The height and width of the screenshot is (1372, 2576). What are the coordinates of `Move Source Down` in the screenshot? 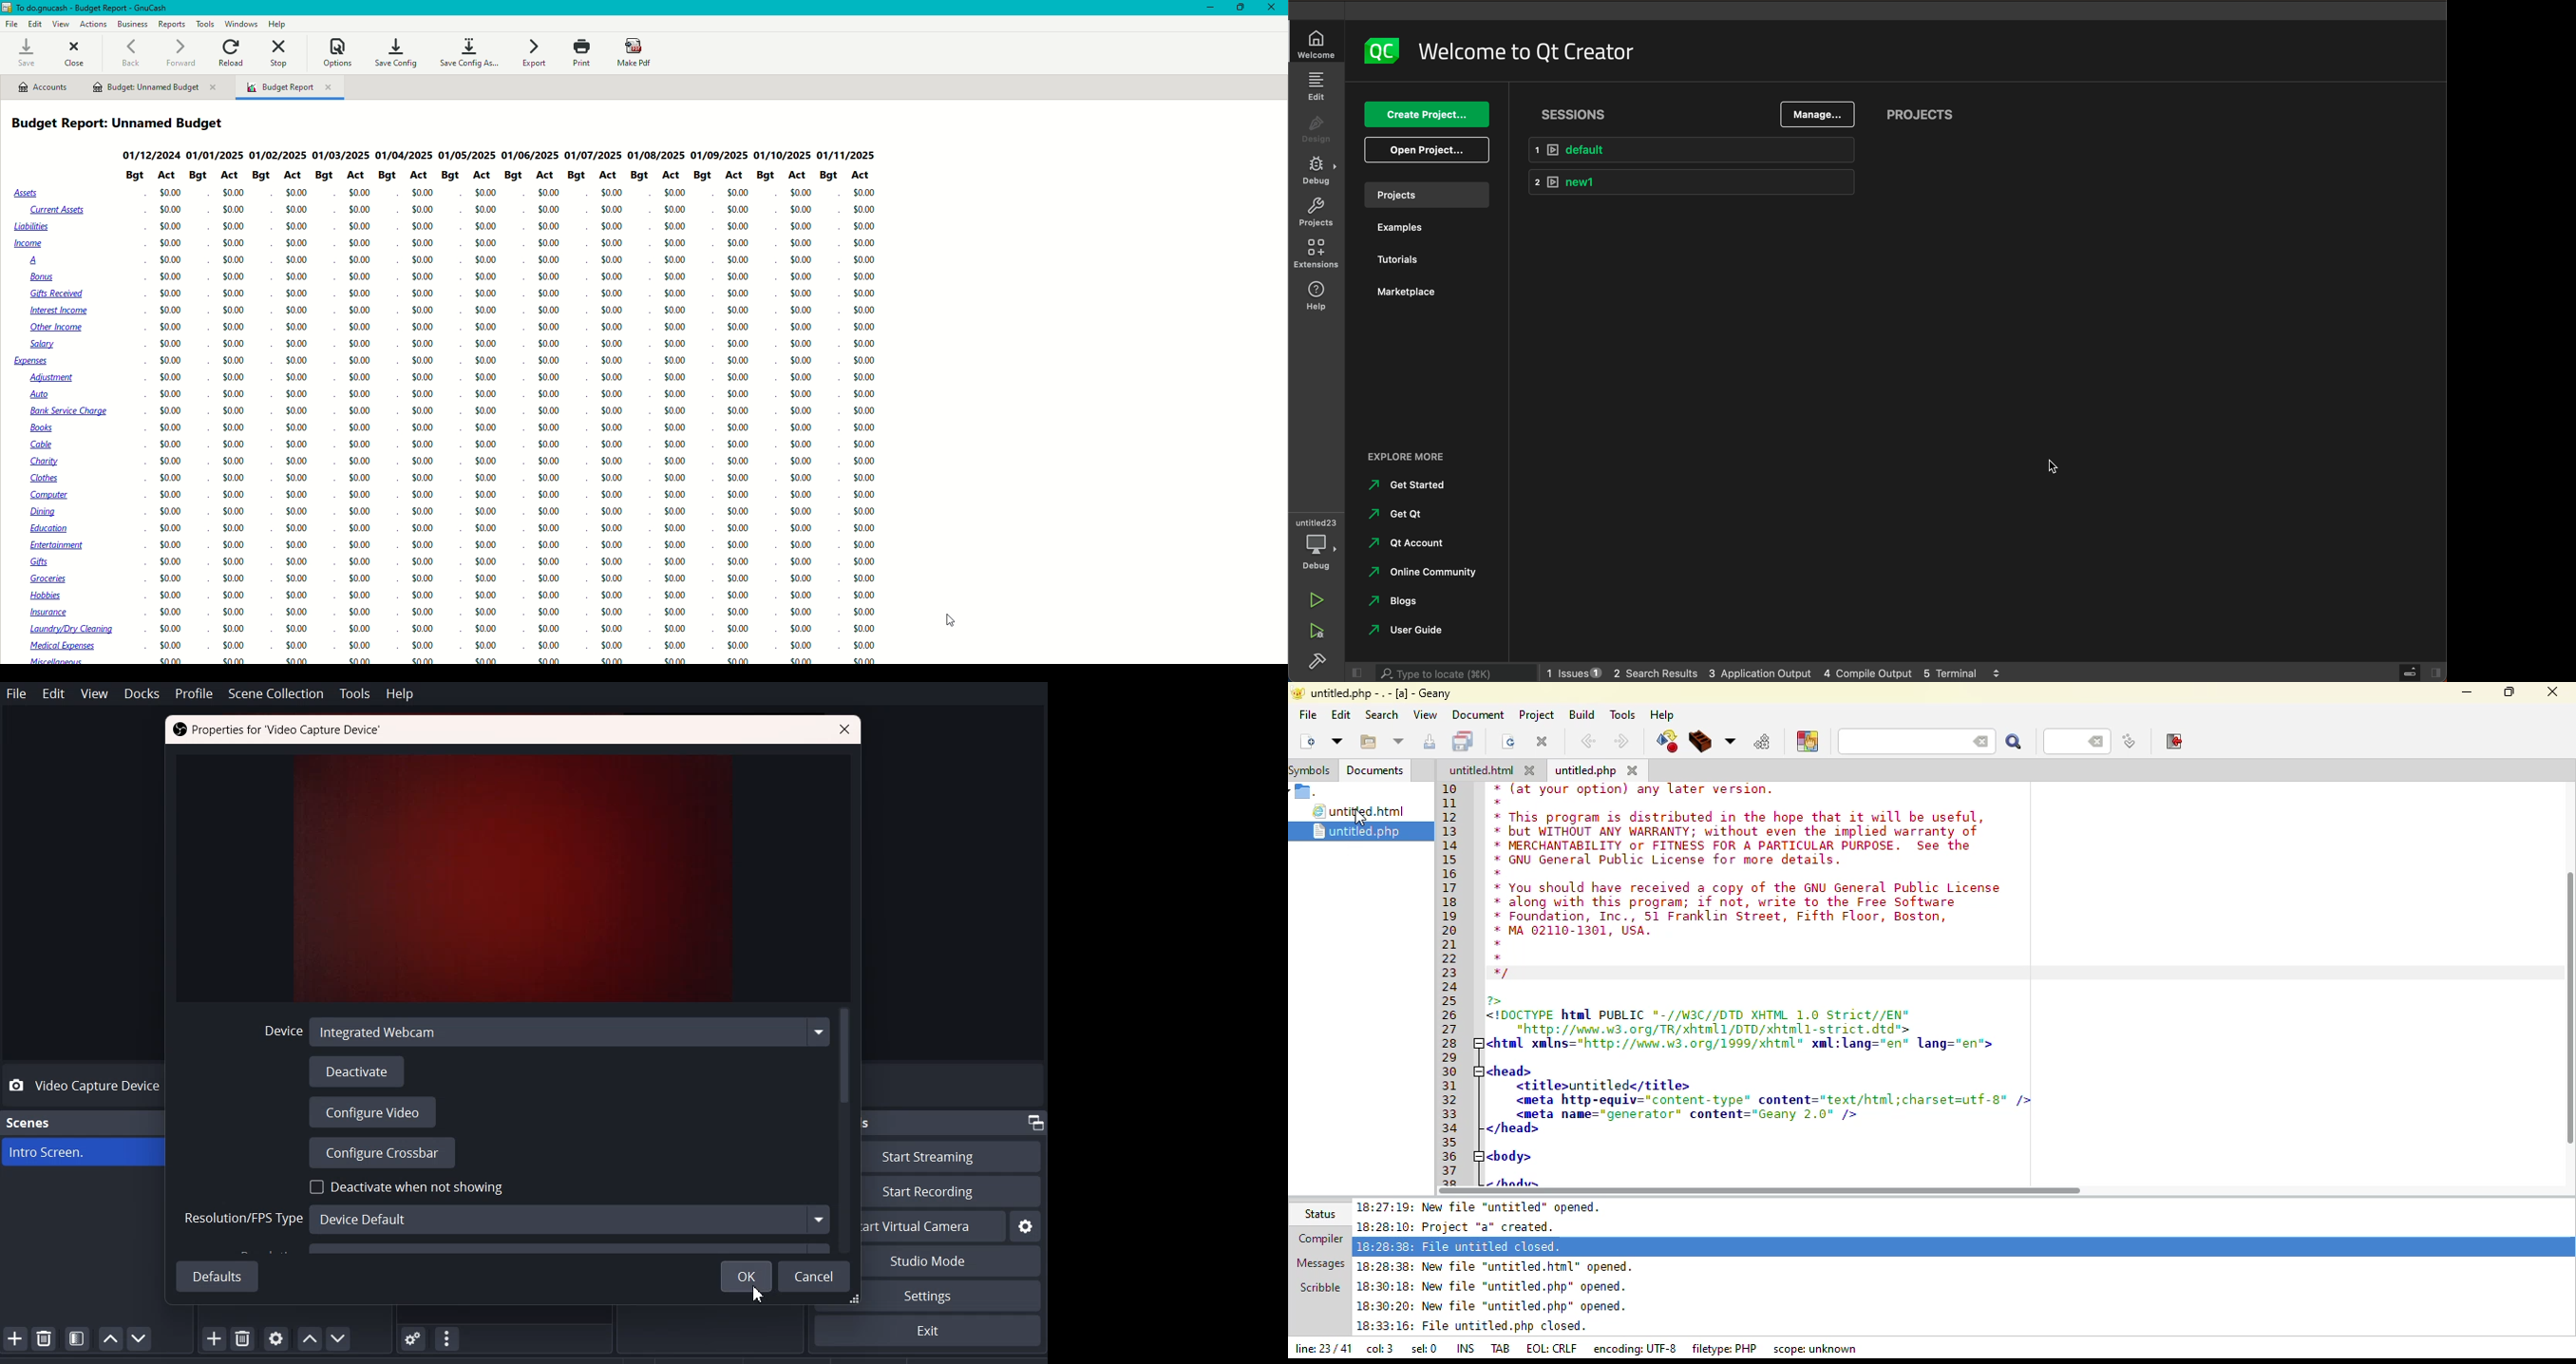 It's located at (340, 1338).